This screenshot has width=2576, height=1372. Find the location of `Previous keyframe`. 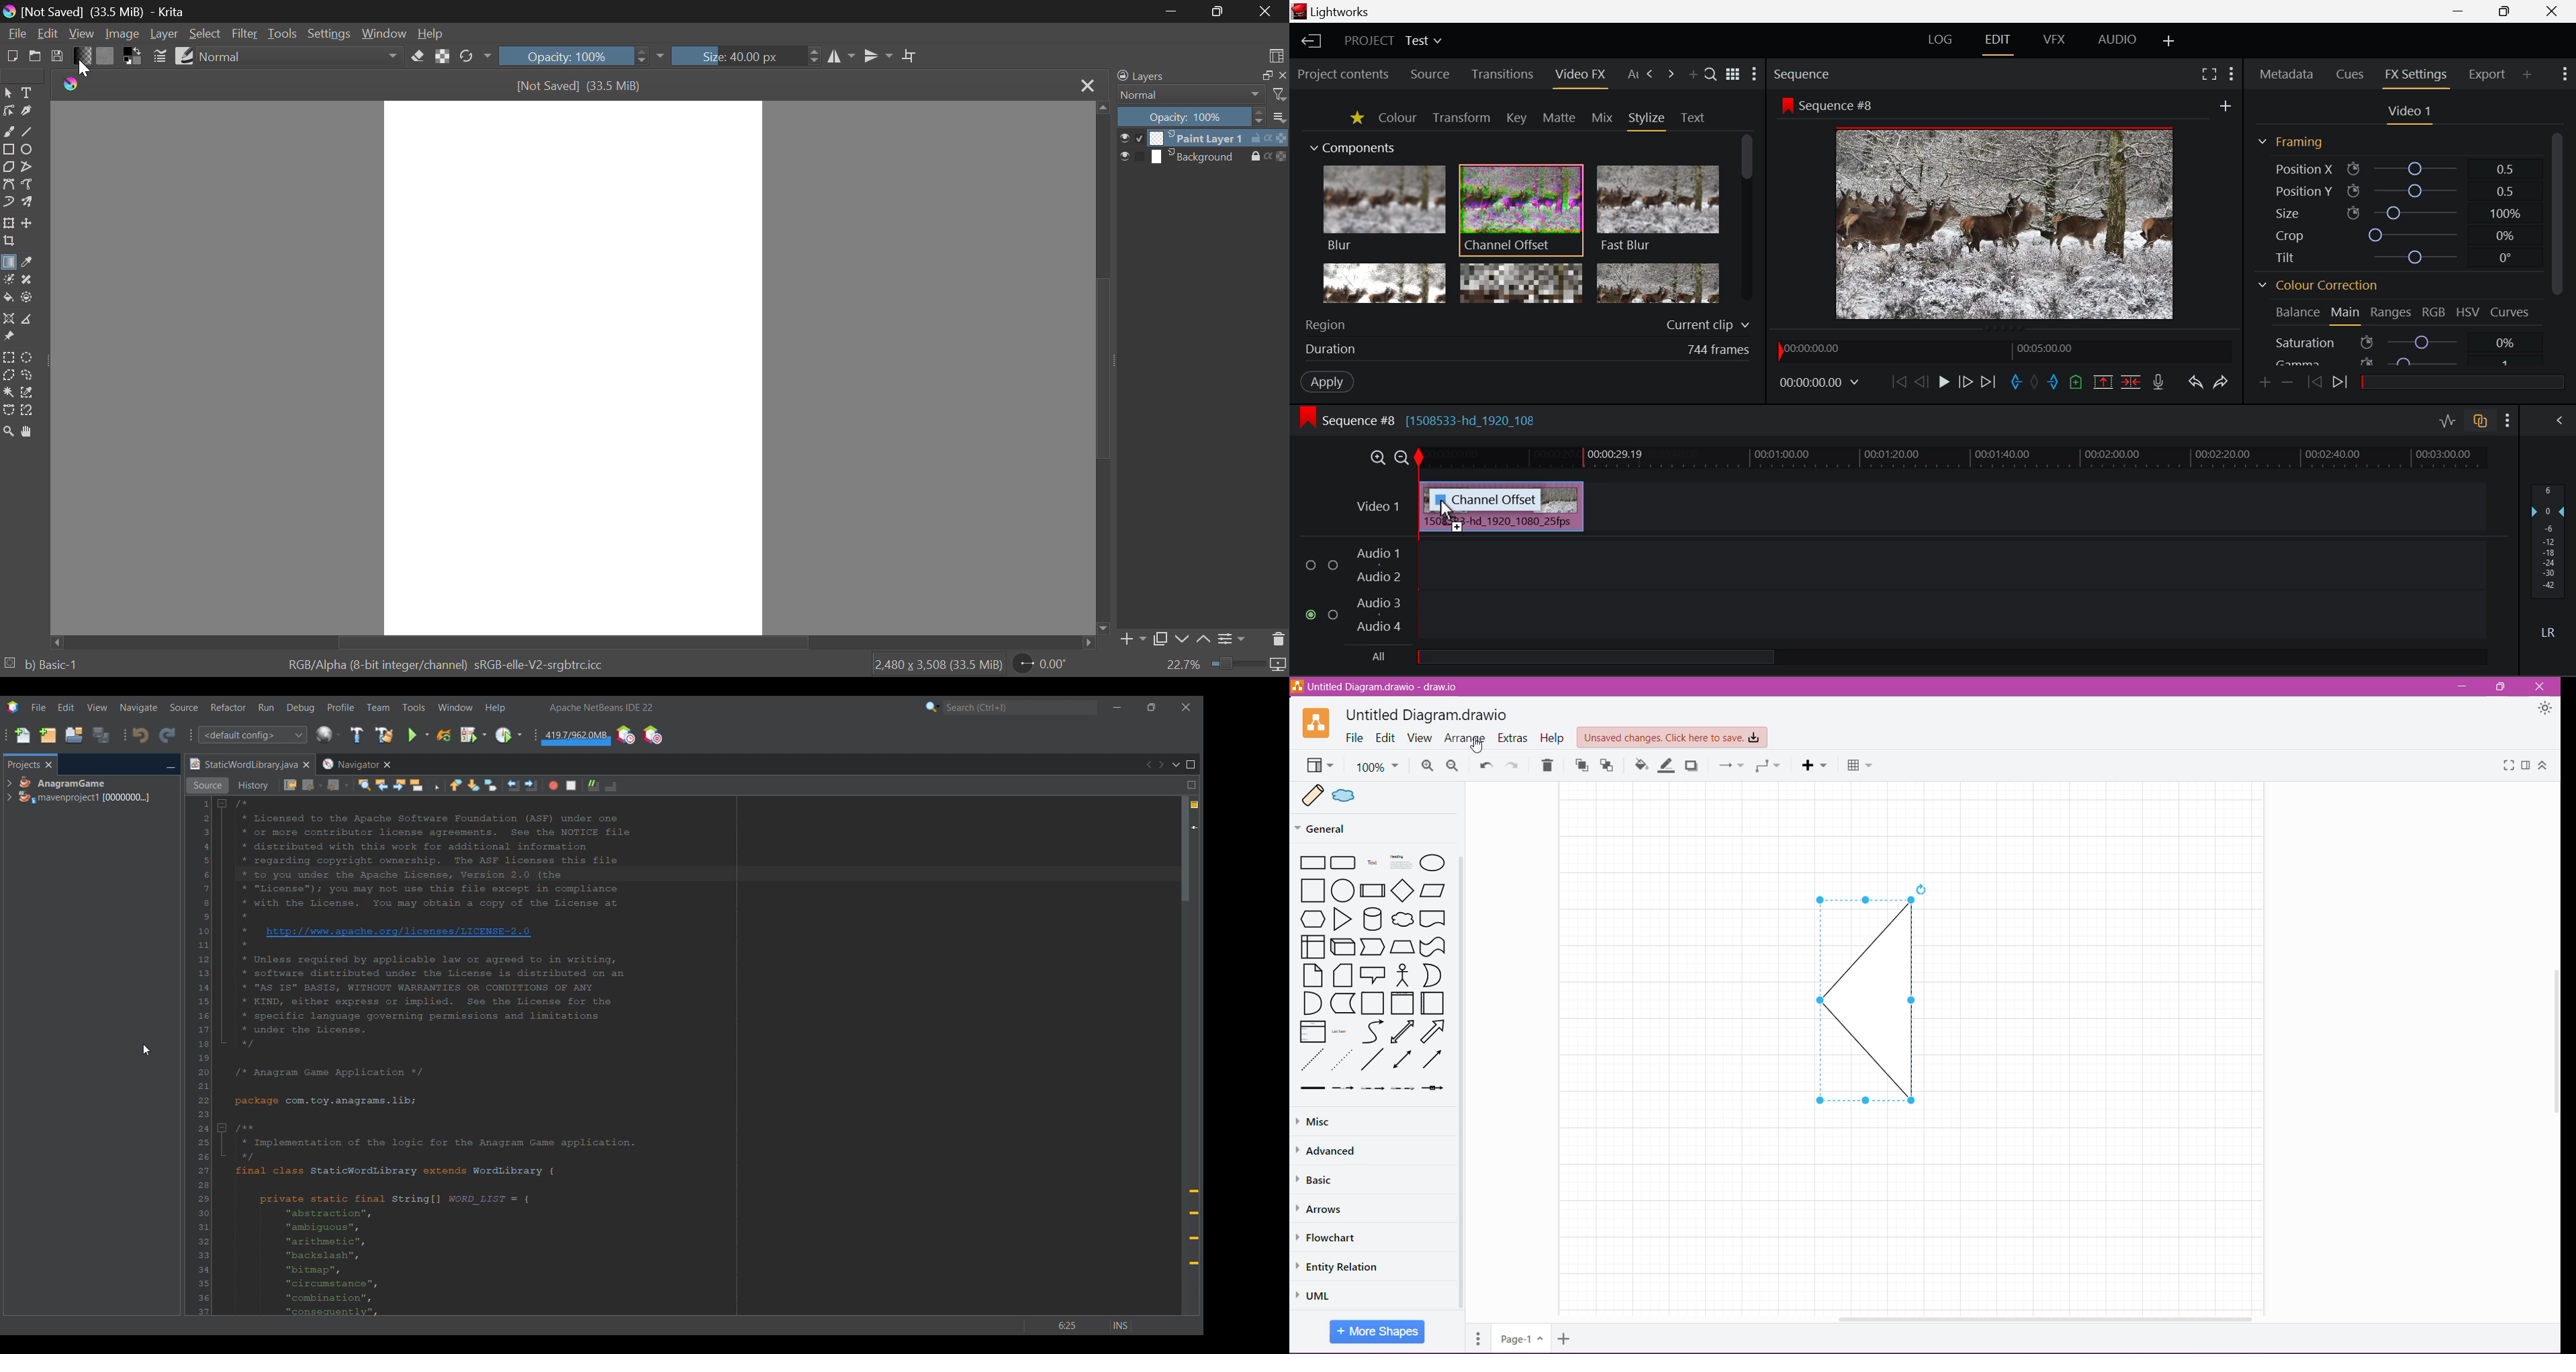

Previous keyframe is located at coordinates (2315, 383).